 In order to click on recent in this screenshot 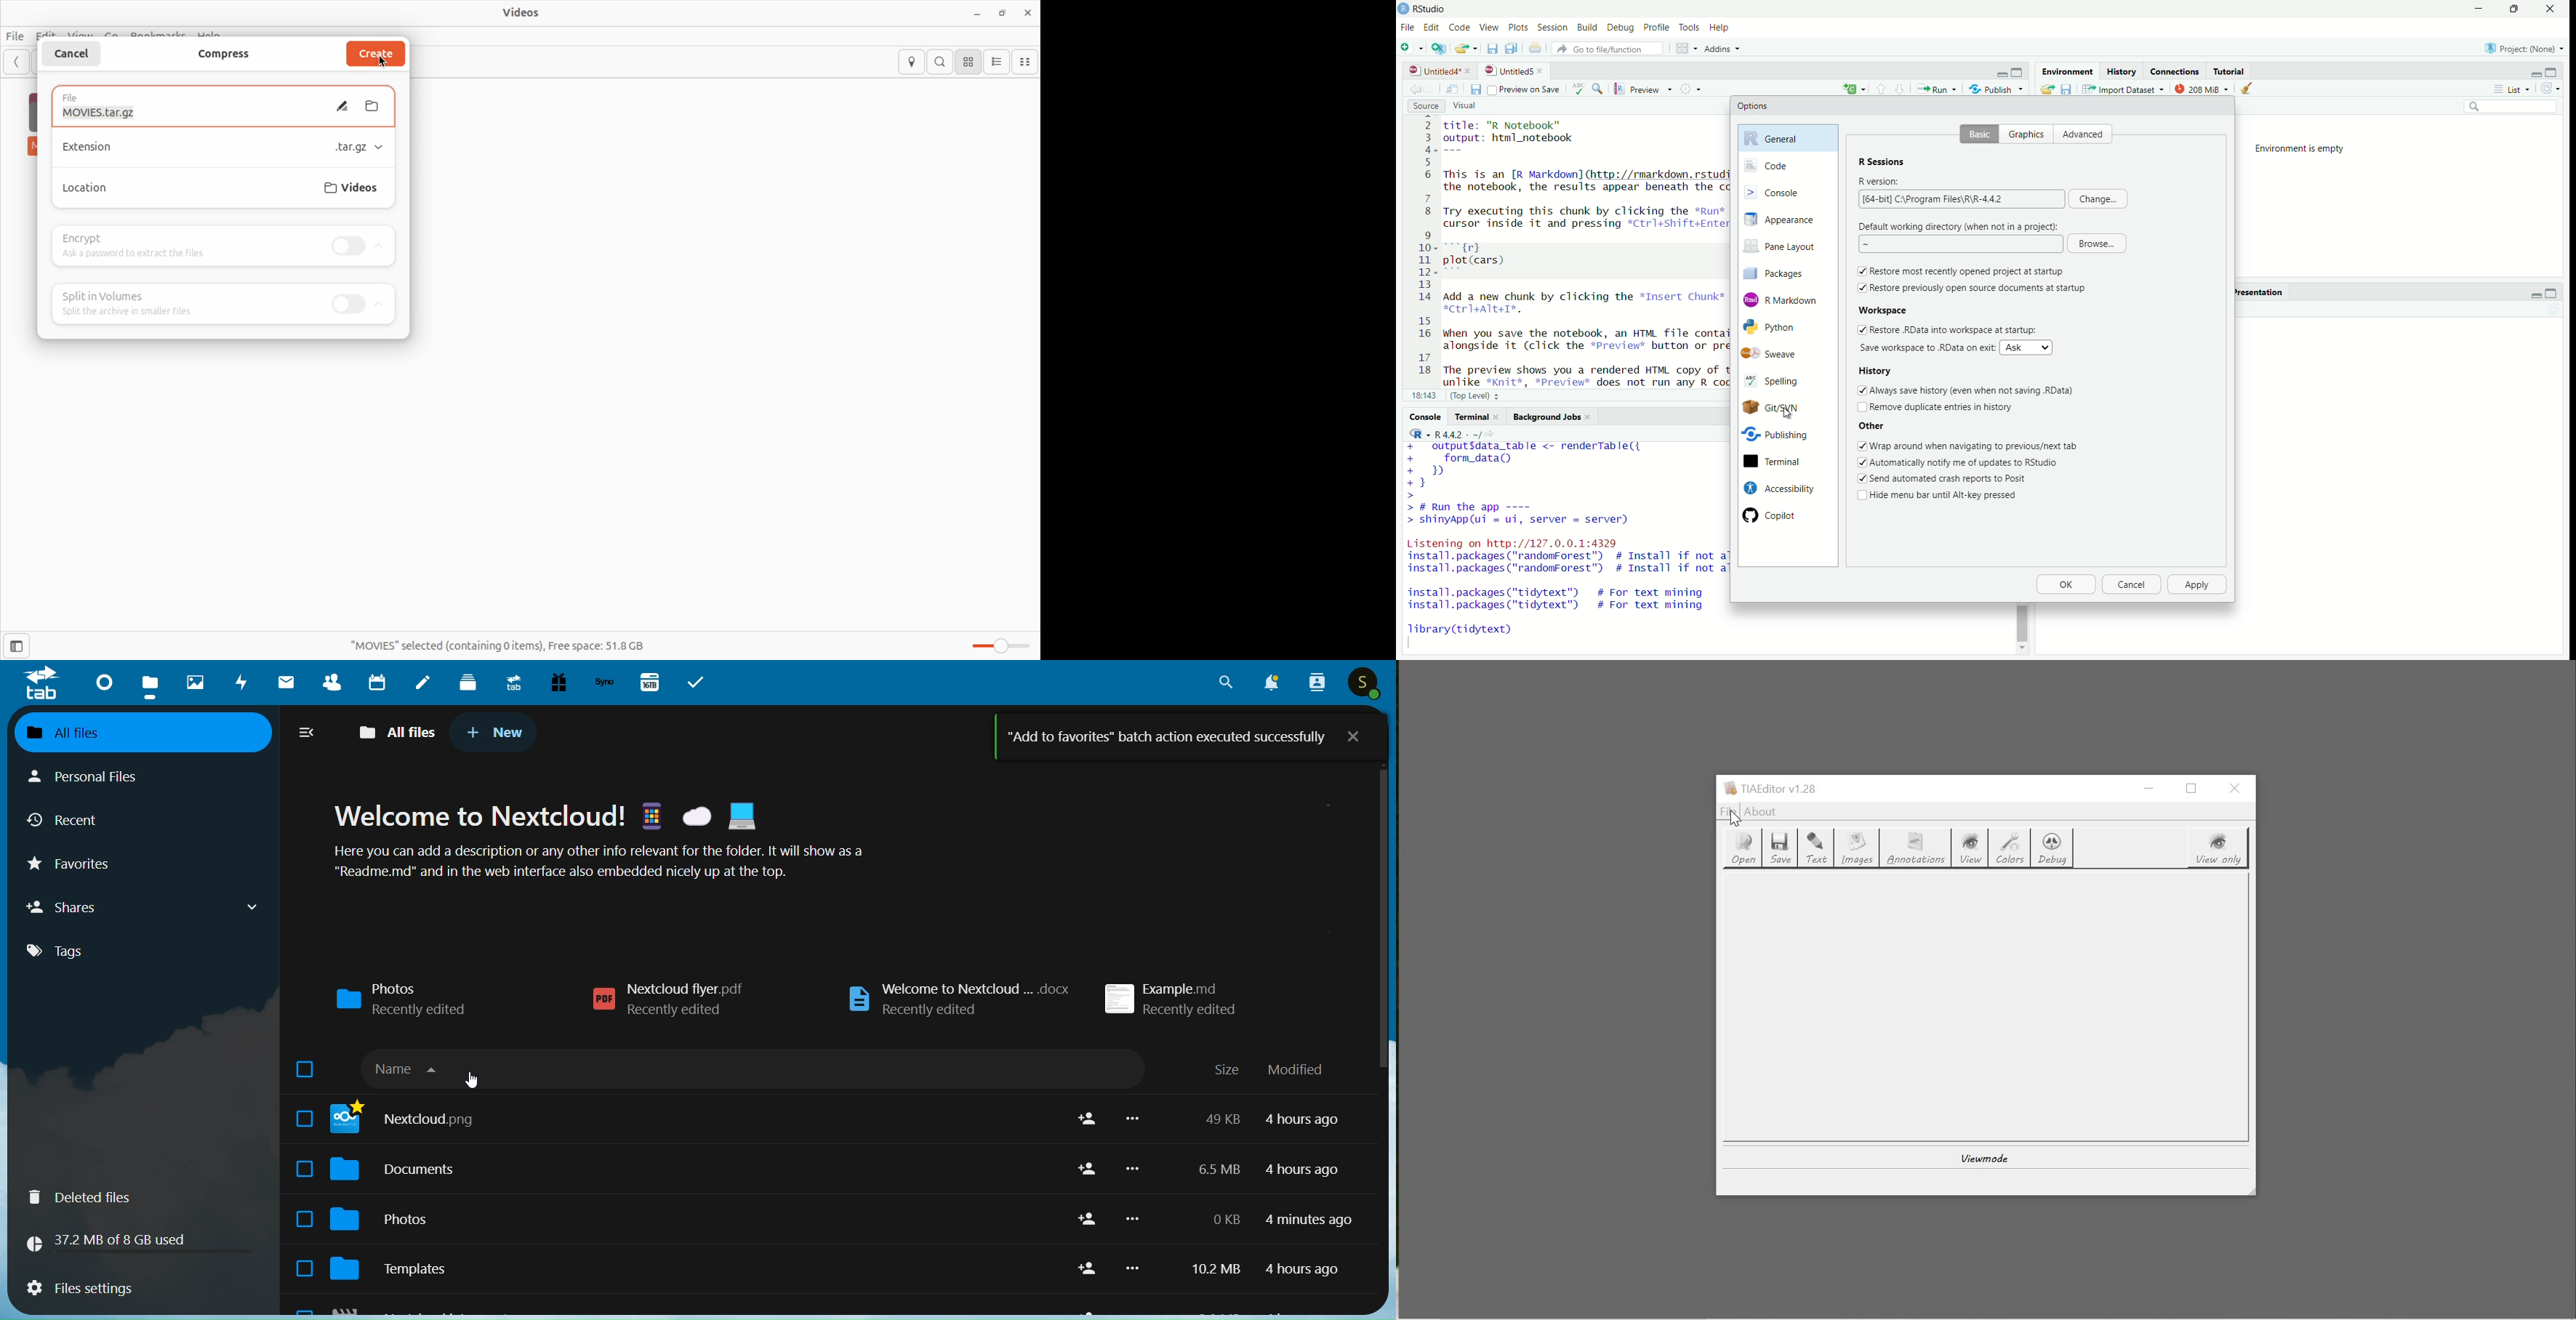, I will do `click(69, 818)`.